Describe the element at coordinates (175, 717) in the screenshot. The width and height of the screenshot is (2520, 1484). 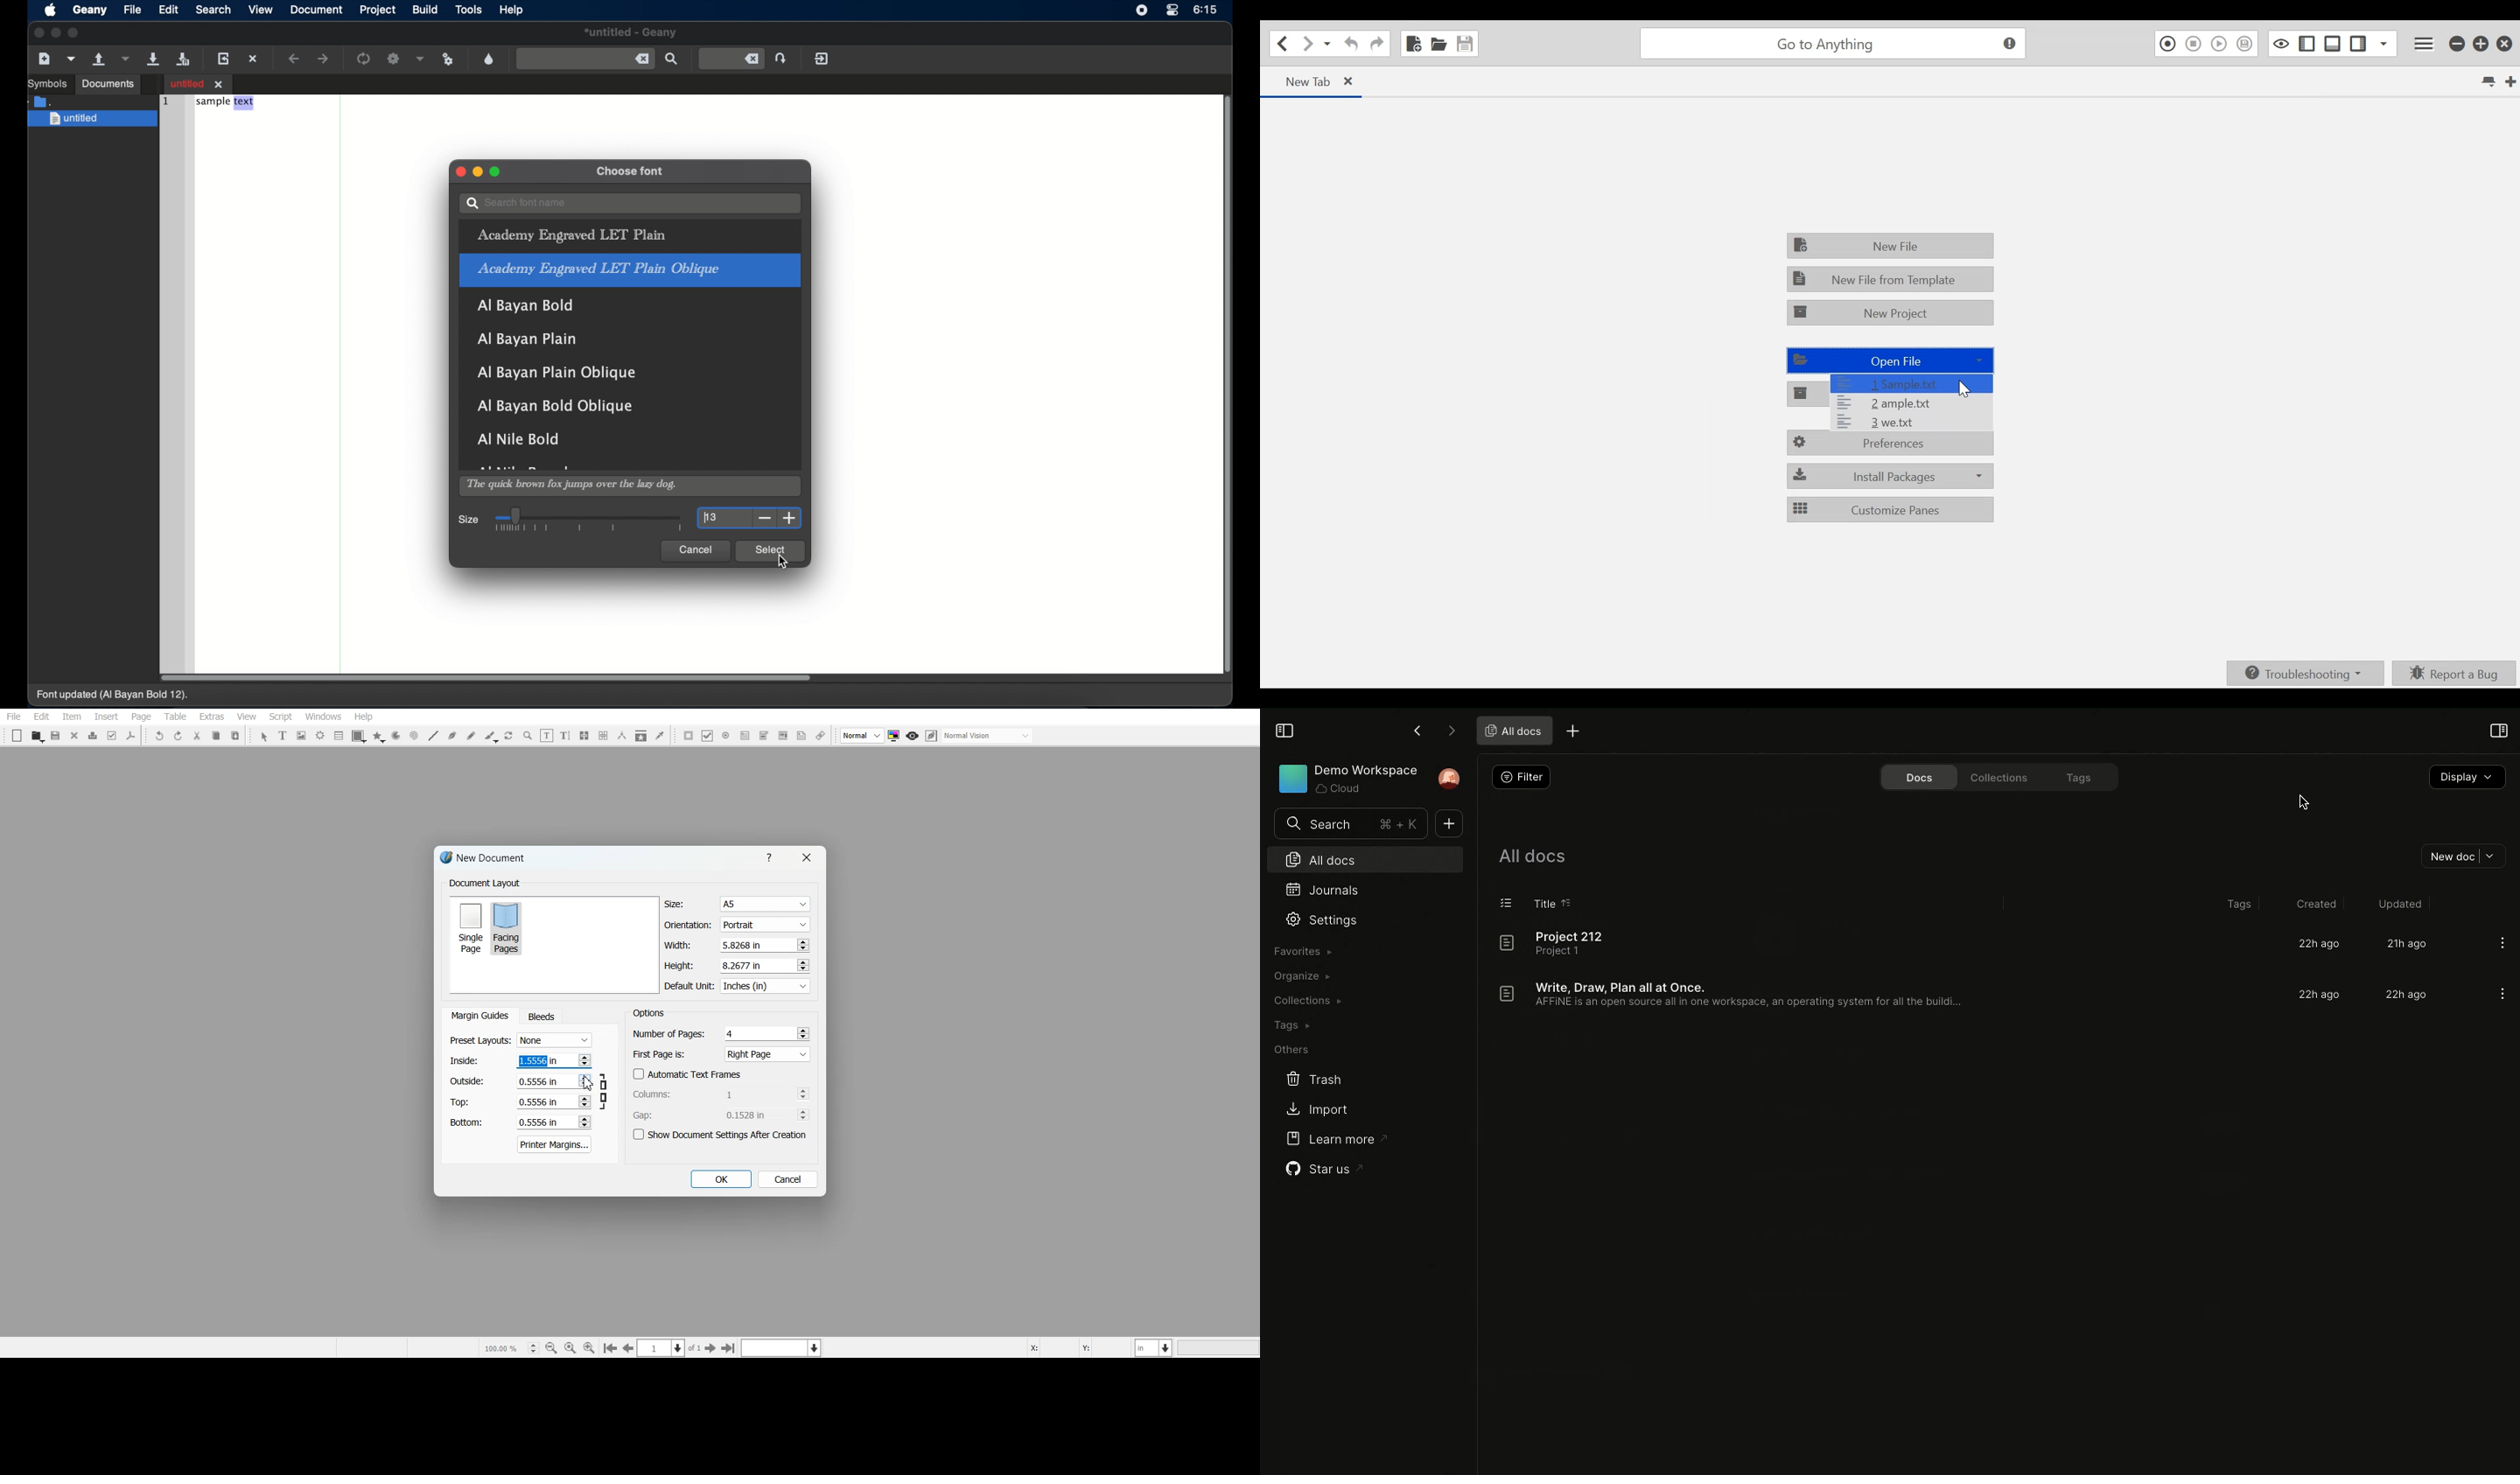
I see `Table` at that location.